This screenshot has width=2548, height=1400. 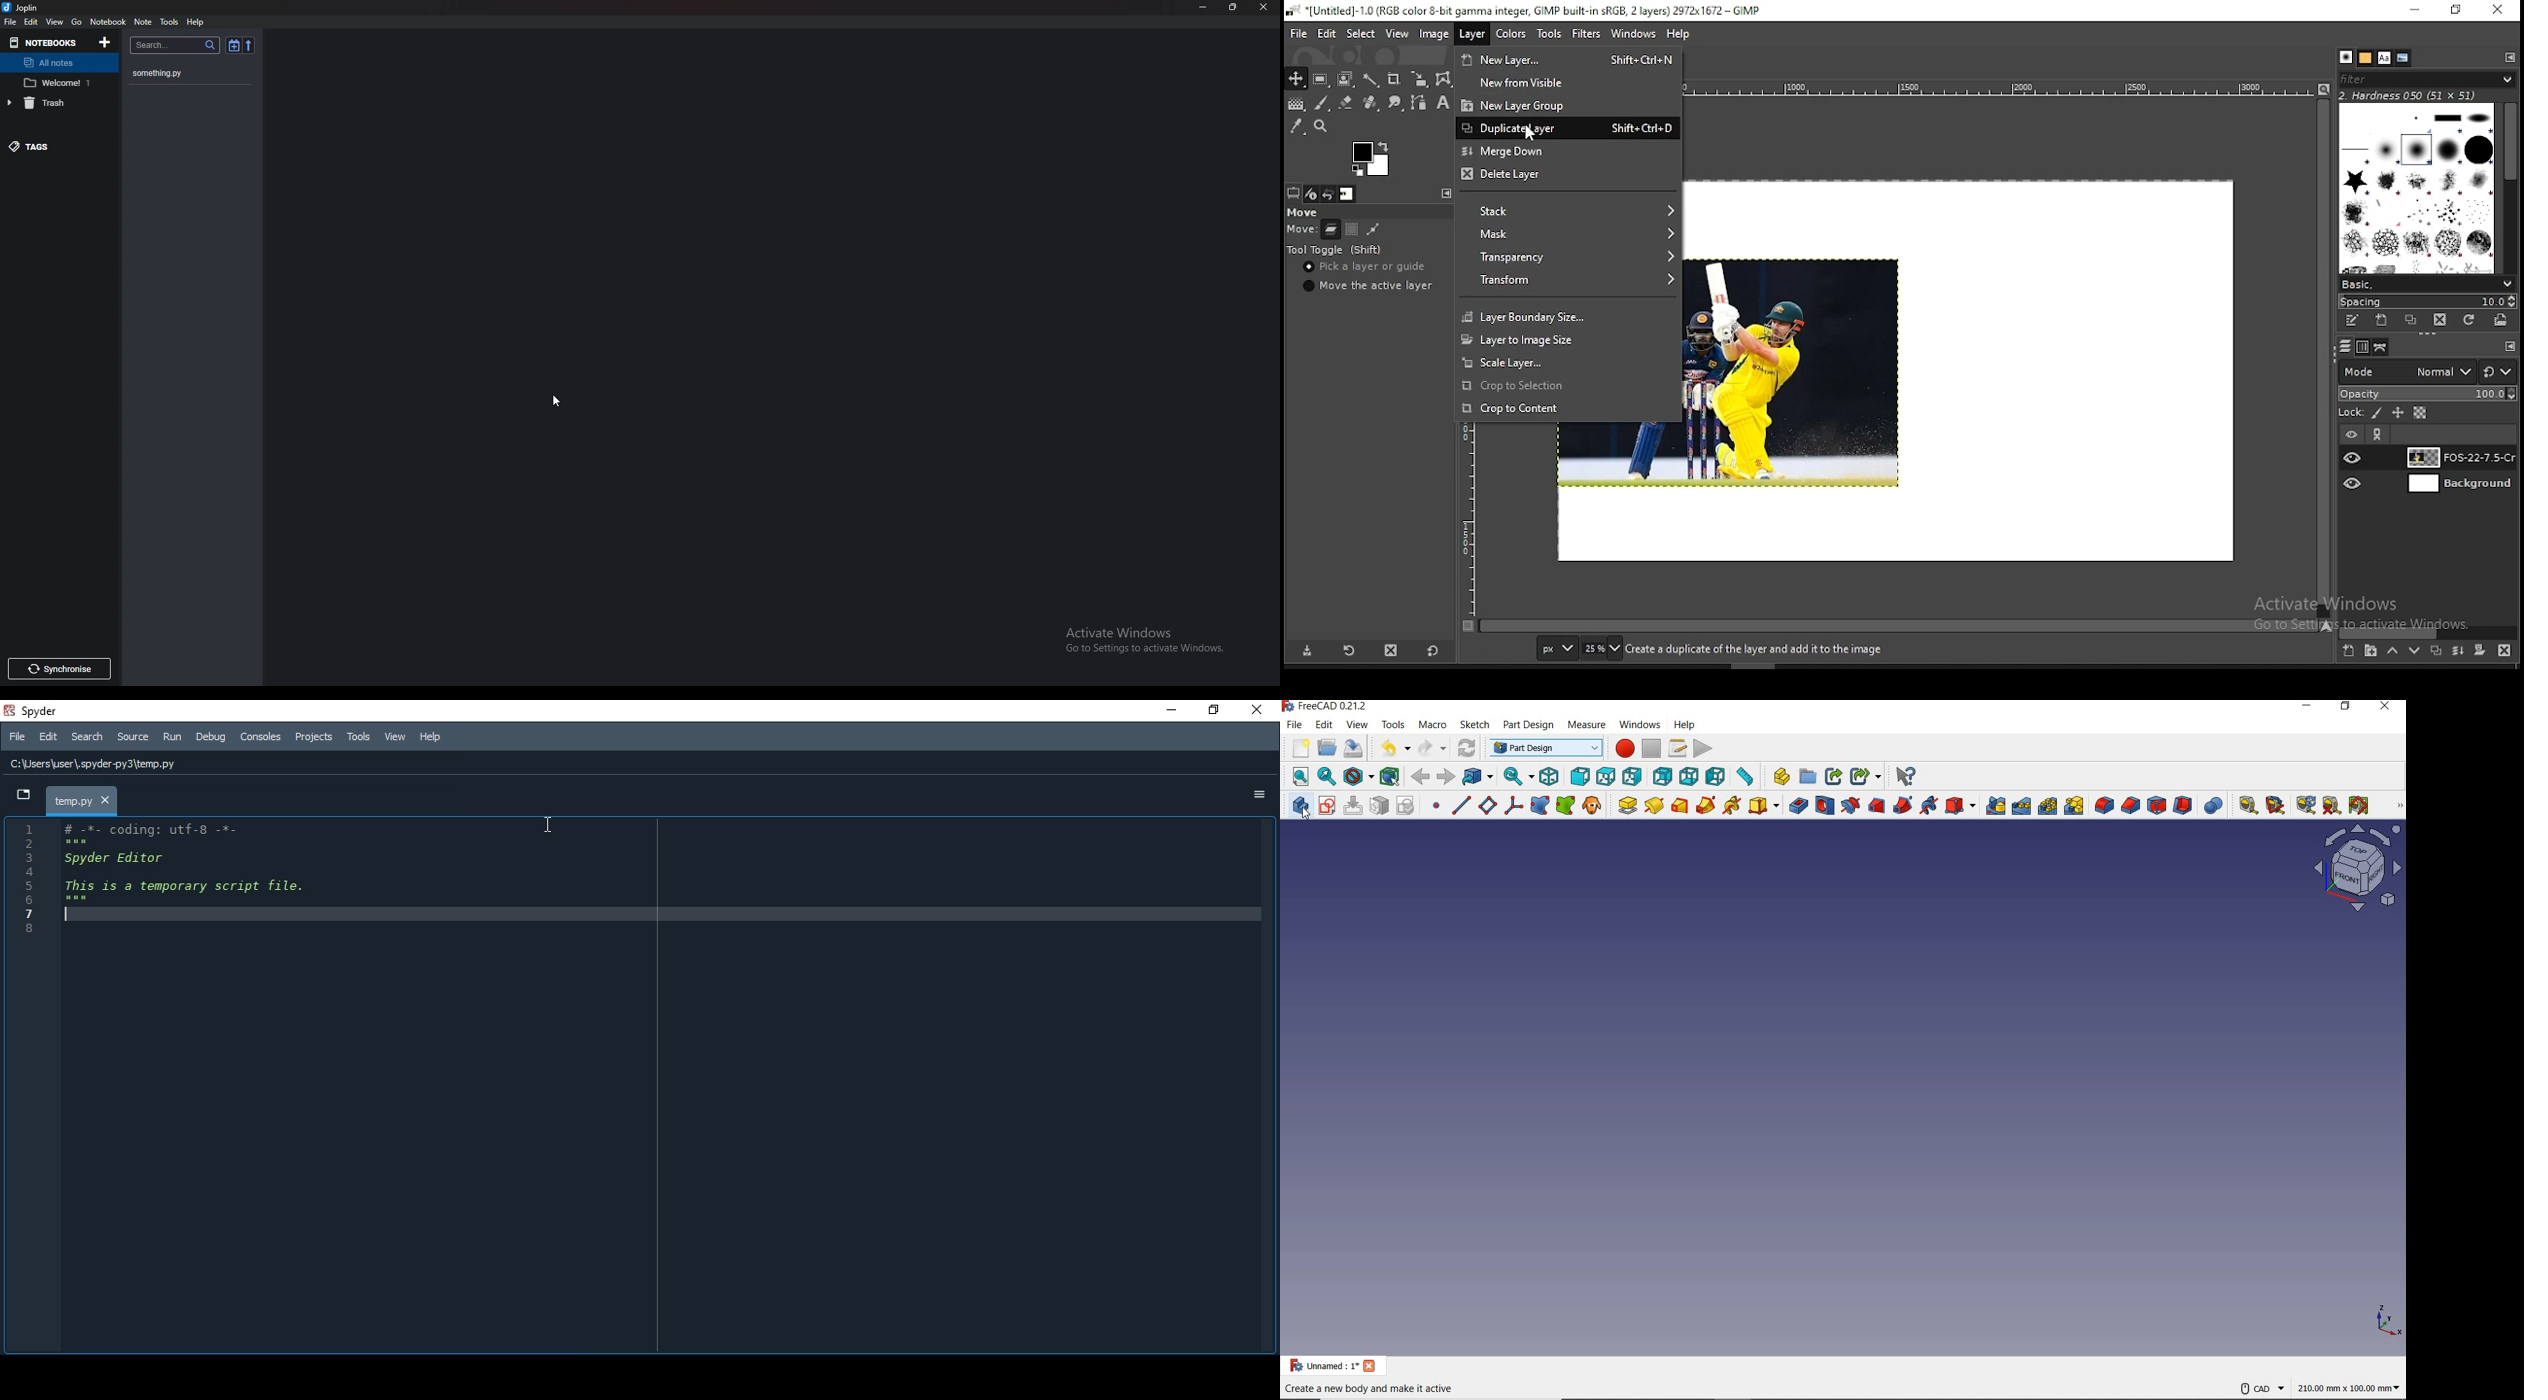 I want to click on patterns, so click(x=2366, y=57).